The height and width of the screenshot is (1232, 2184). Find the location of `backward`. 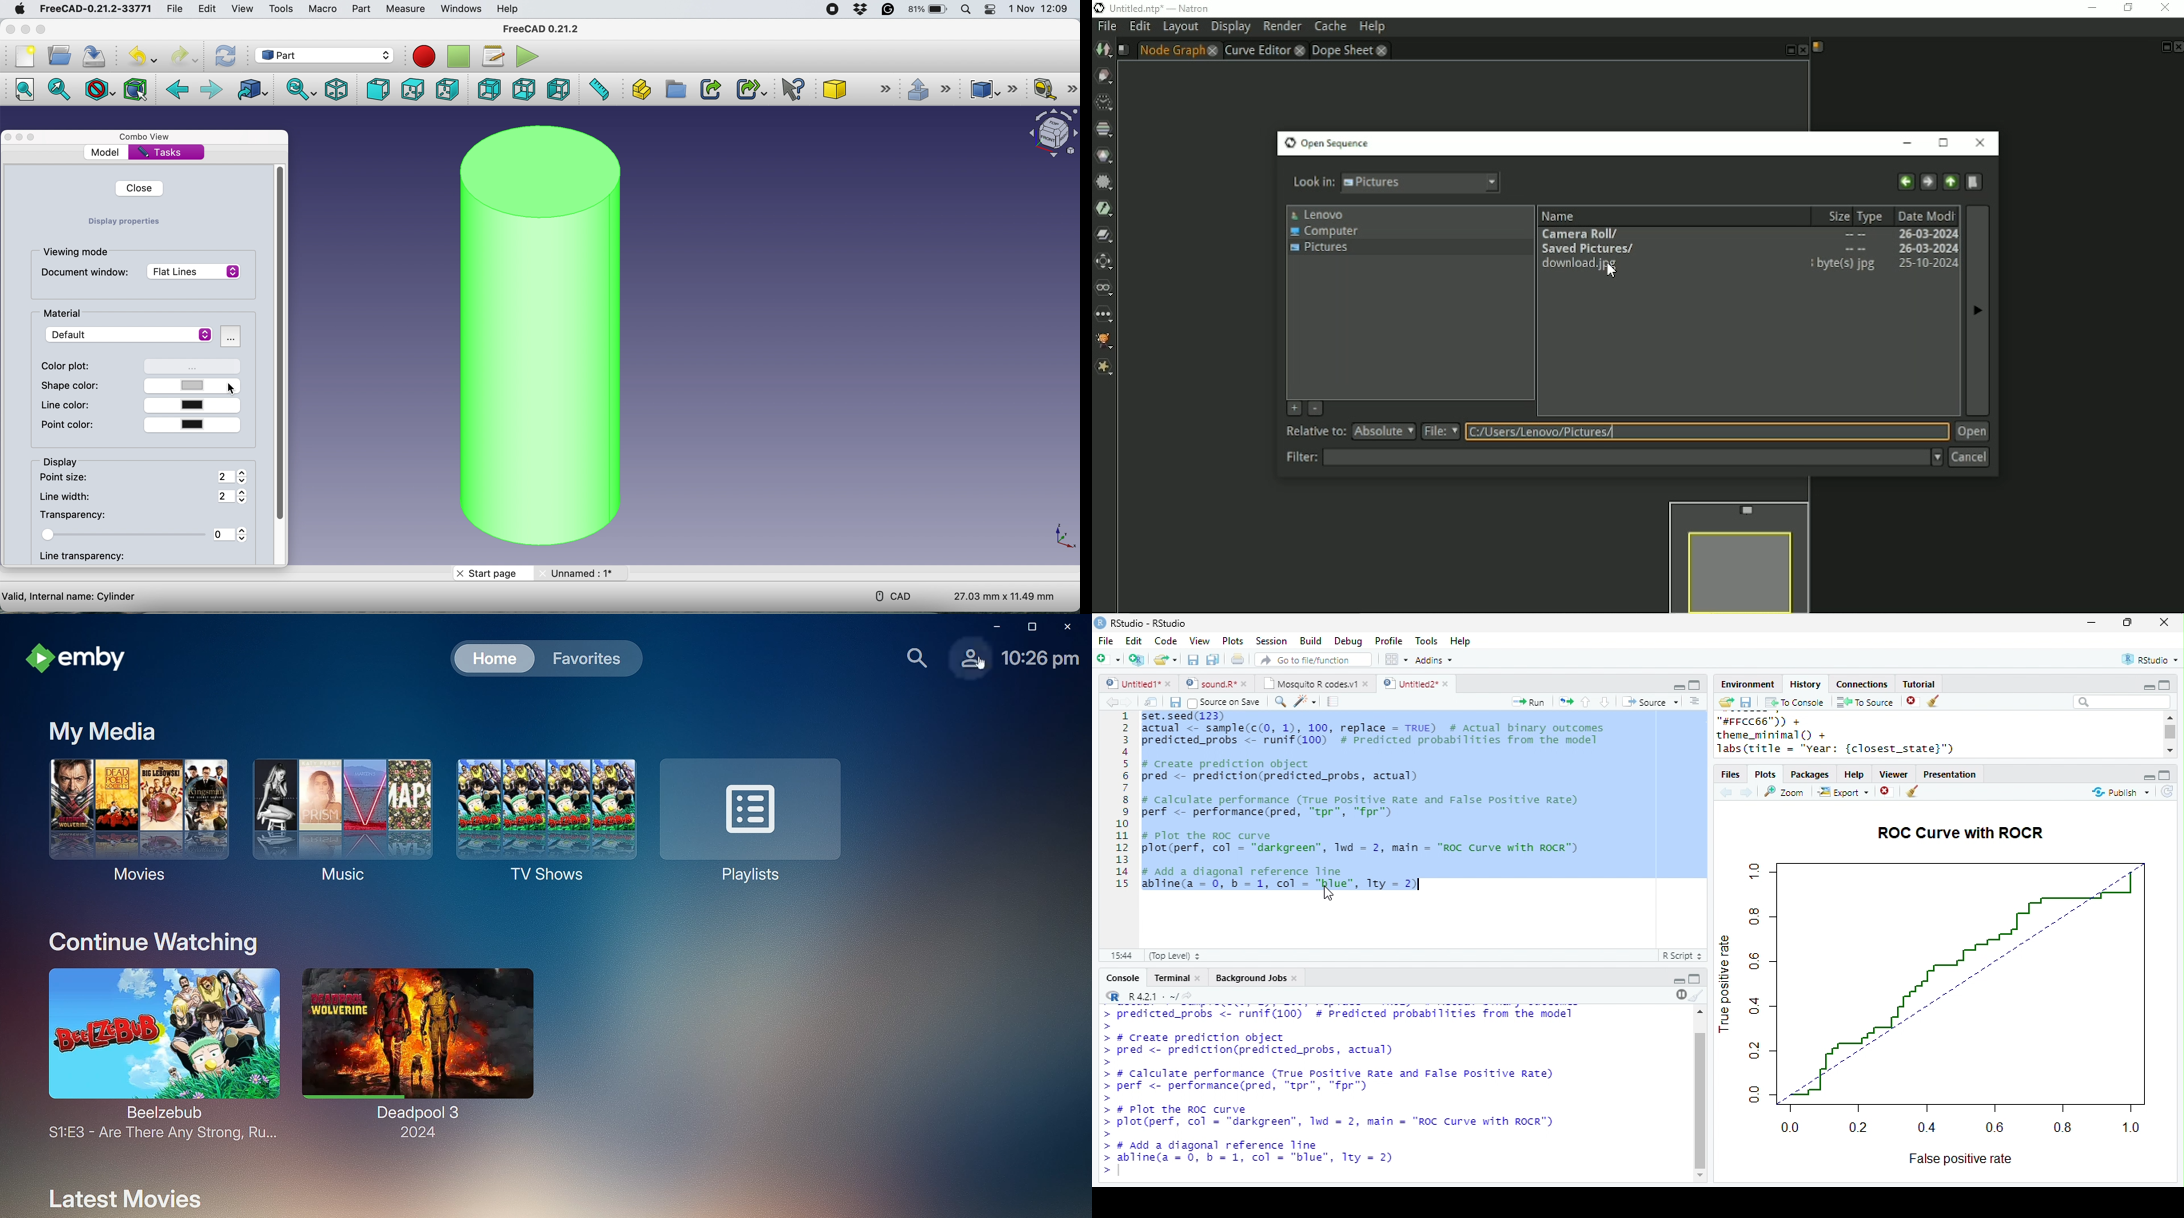

backward is located at coordinates (1111, 702).